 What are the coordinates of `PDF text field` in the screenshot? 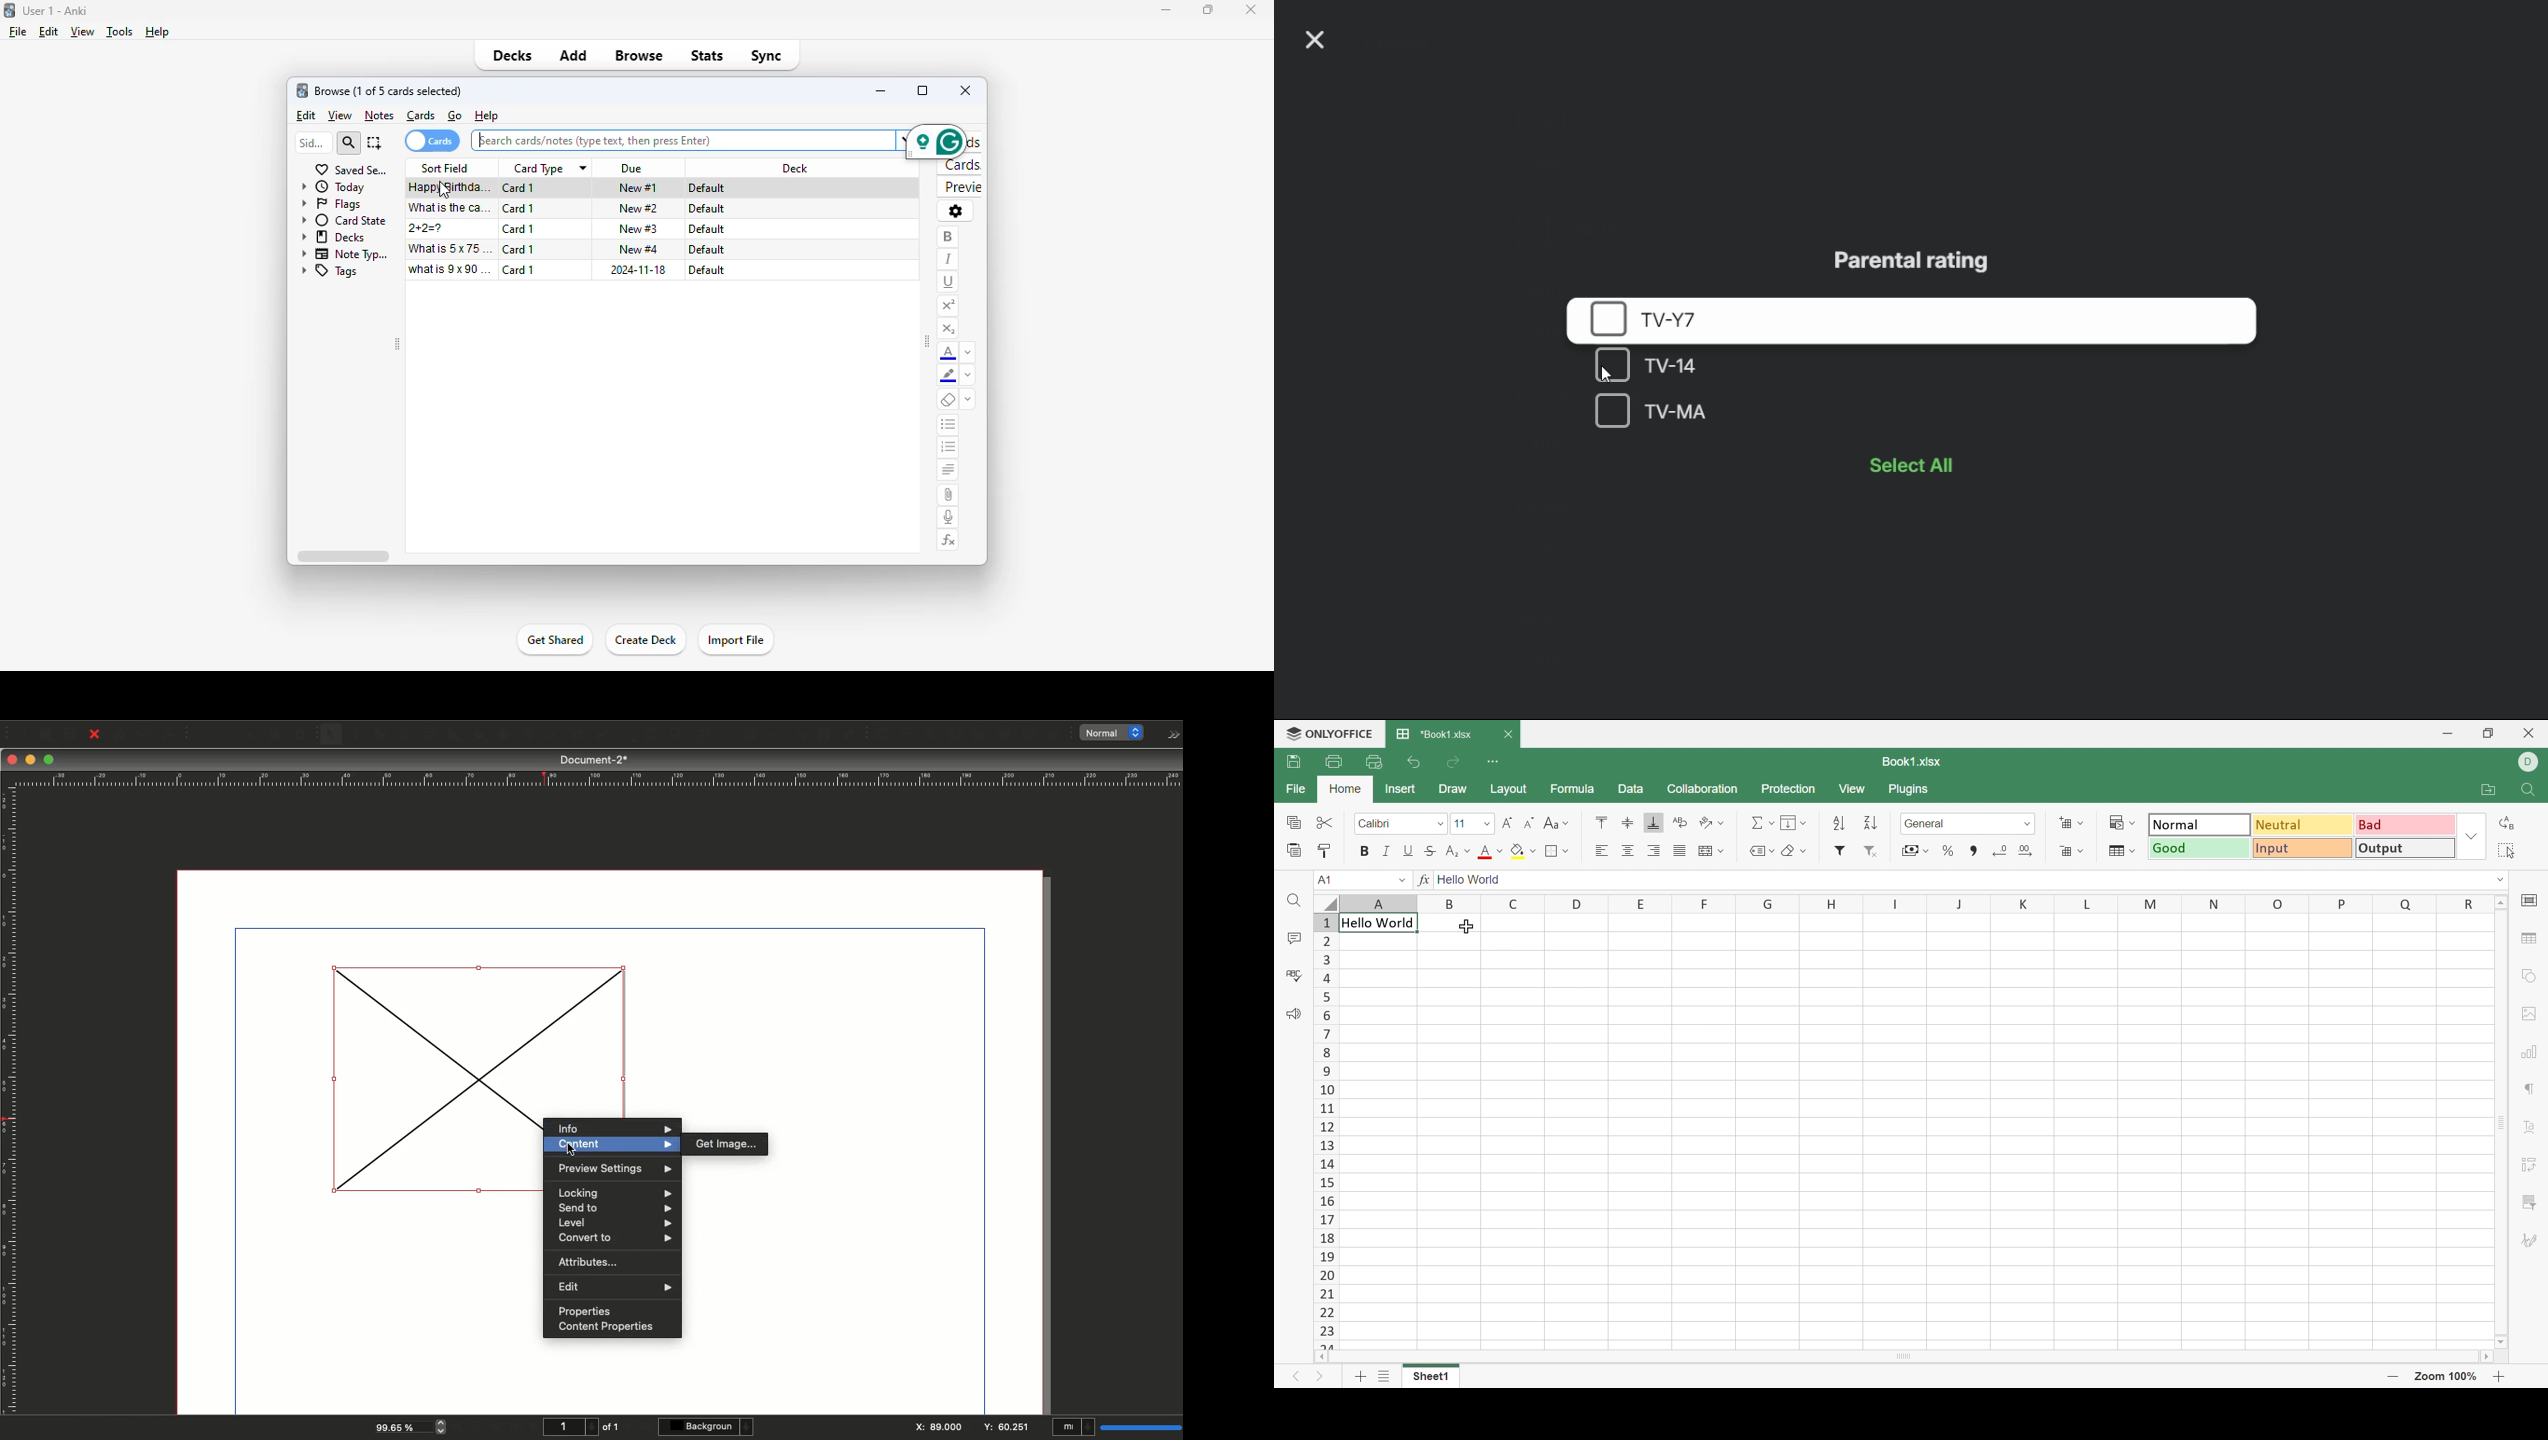 It's located at (954, 735).